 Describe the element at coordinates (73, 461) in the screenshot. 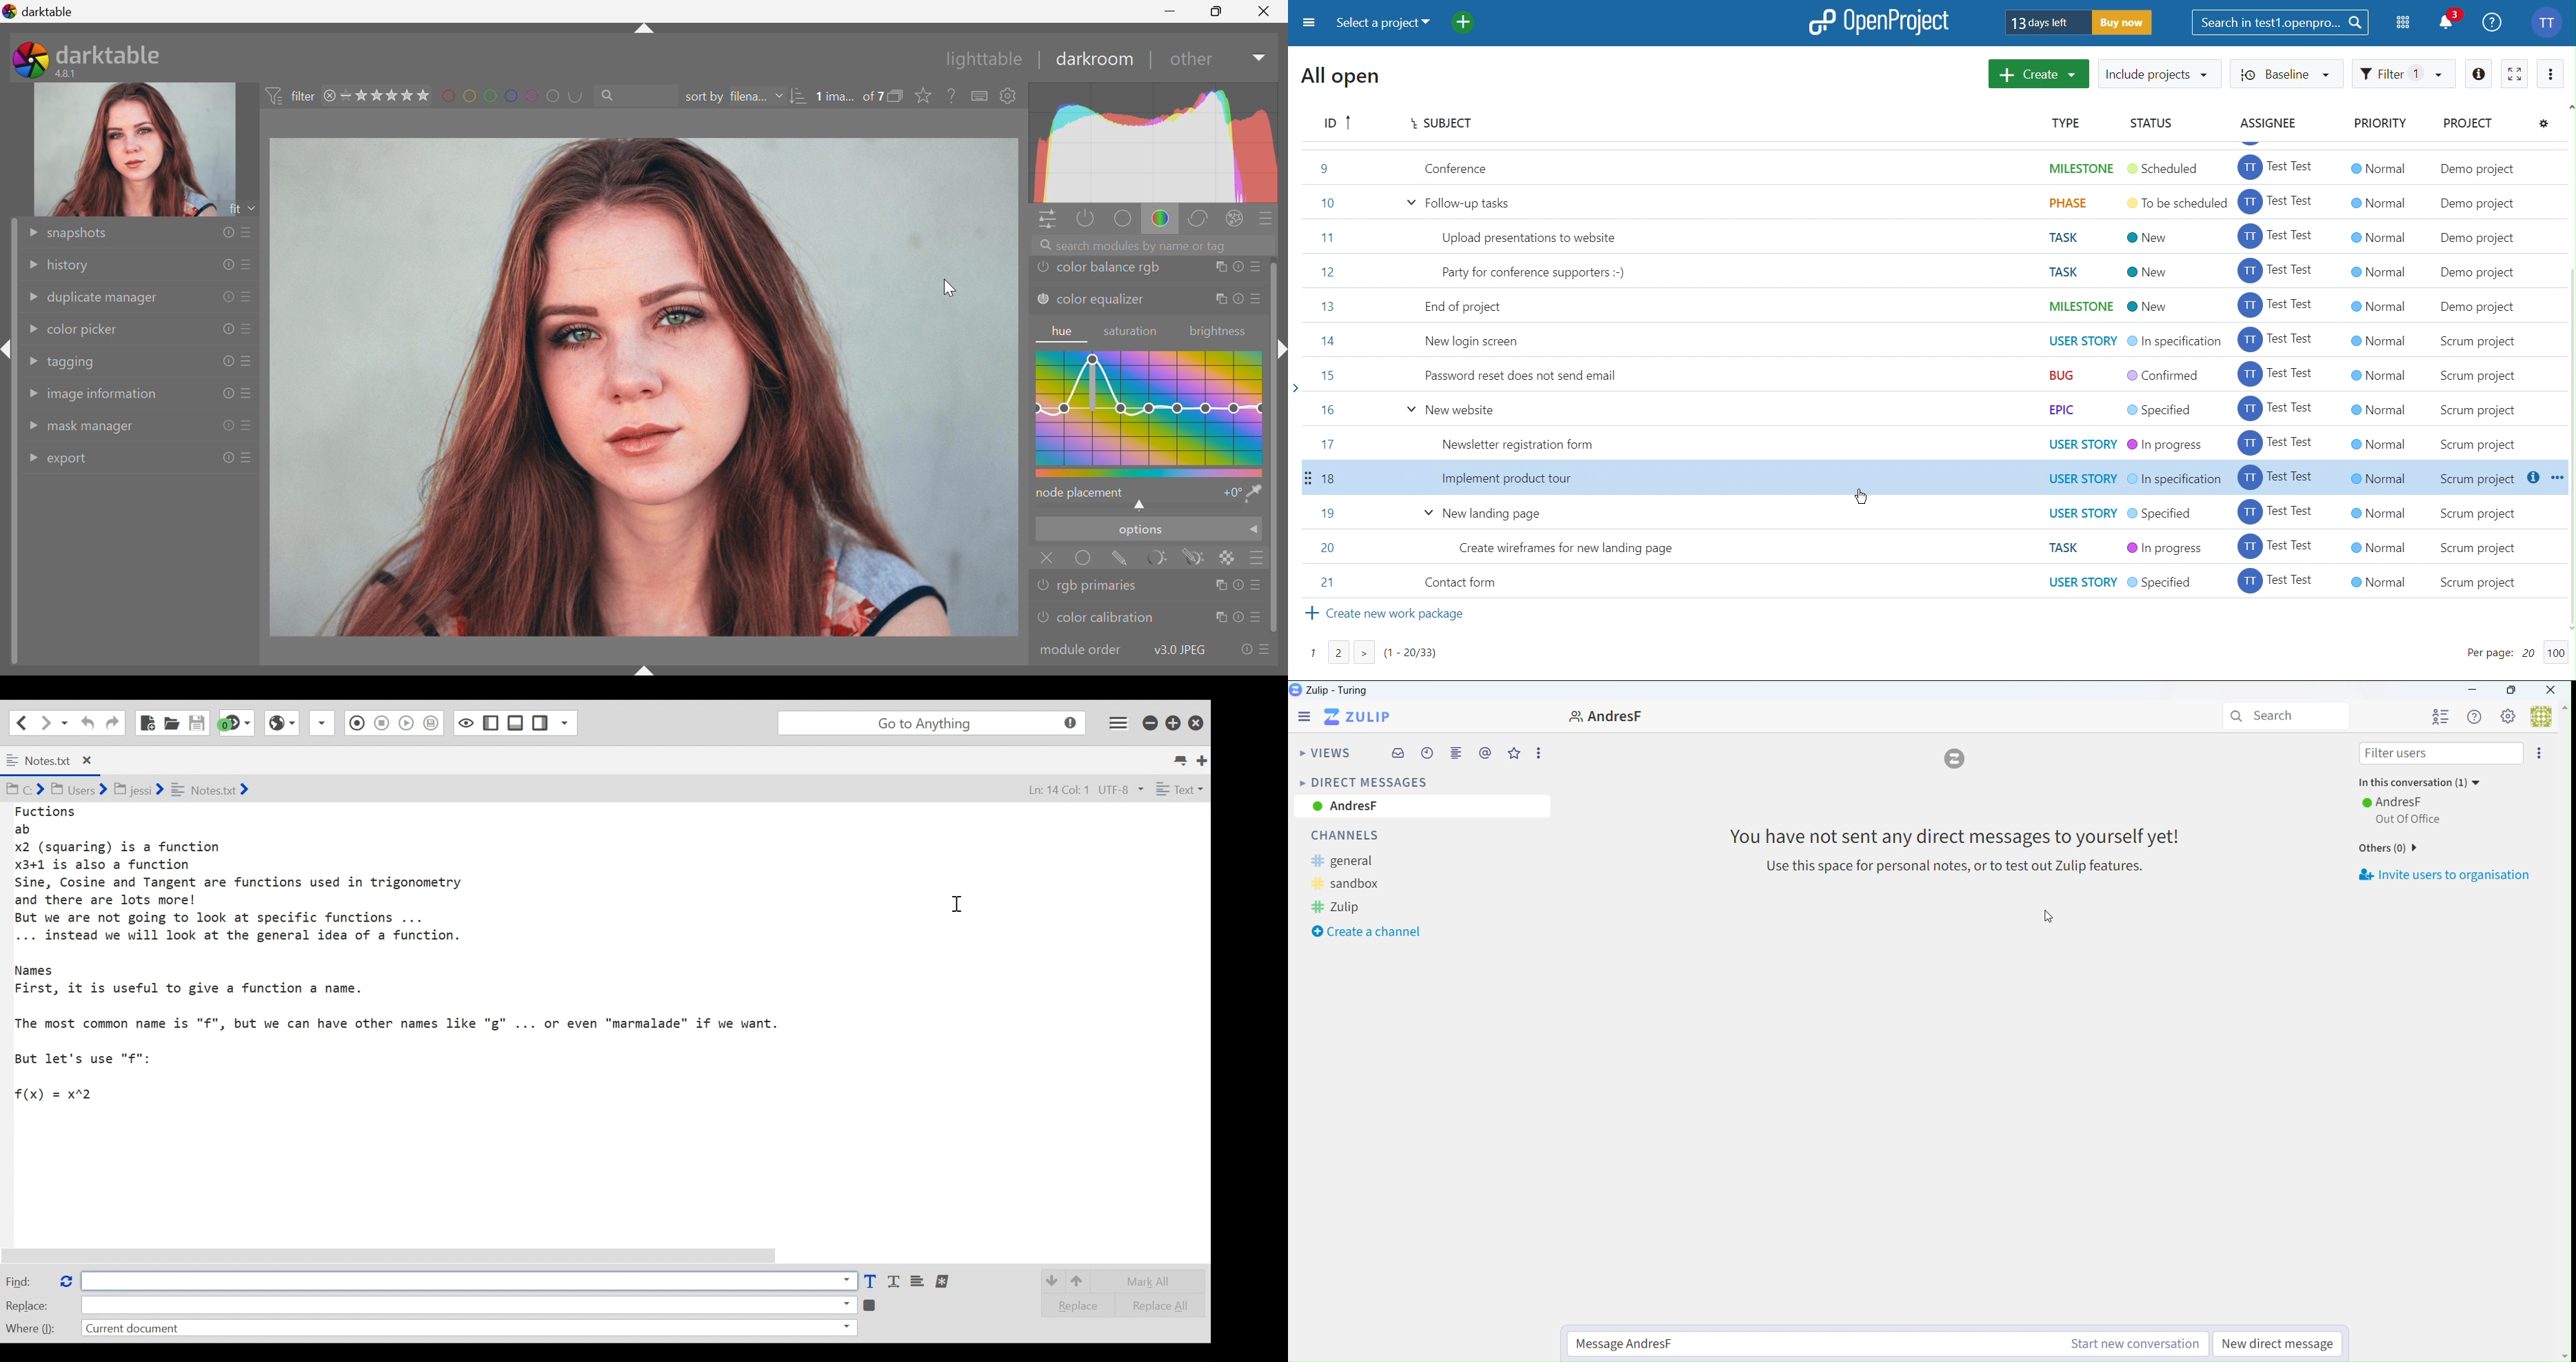

I see `export` at that location.